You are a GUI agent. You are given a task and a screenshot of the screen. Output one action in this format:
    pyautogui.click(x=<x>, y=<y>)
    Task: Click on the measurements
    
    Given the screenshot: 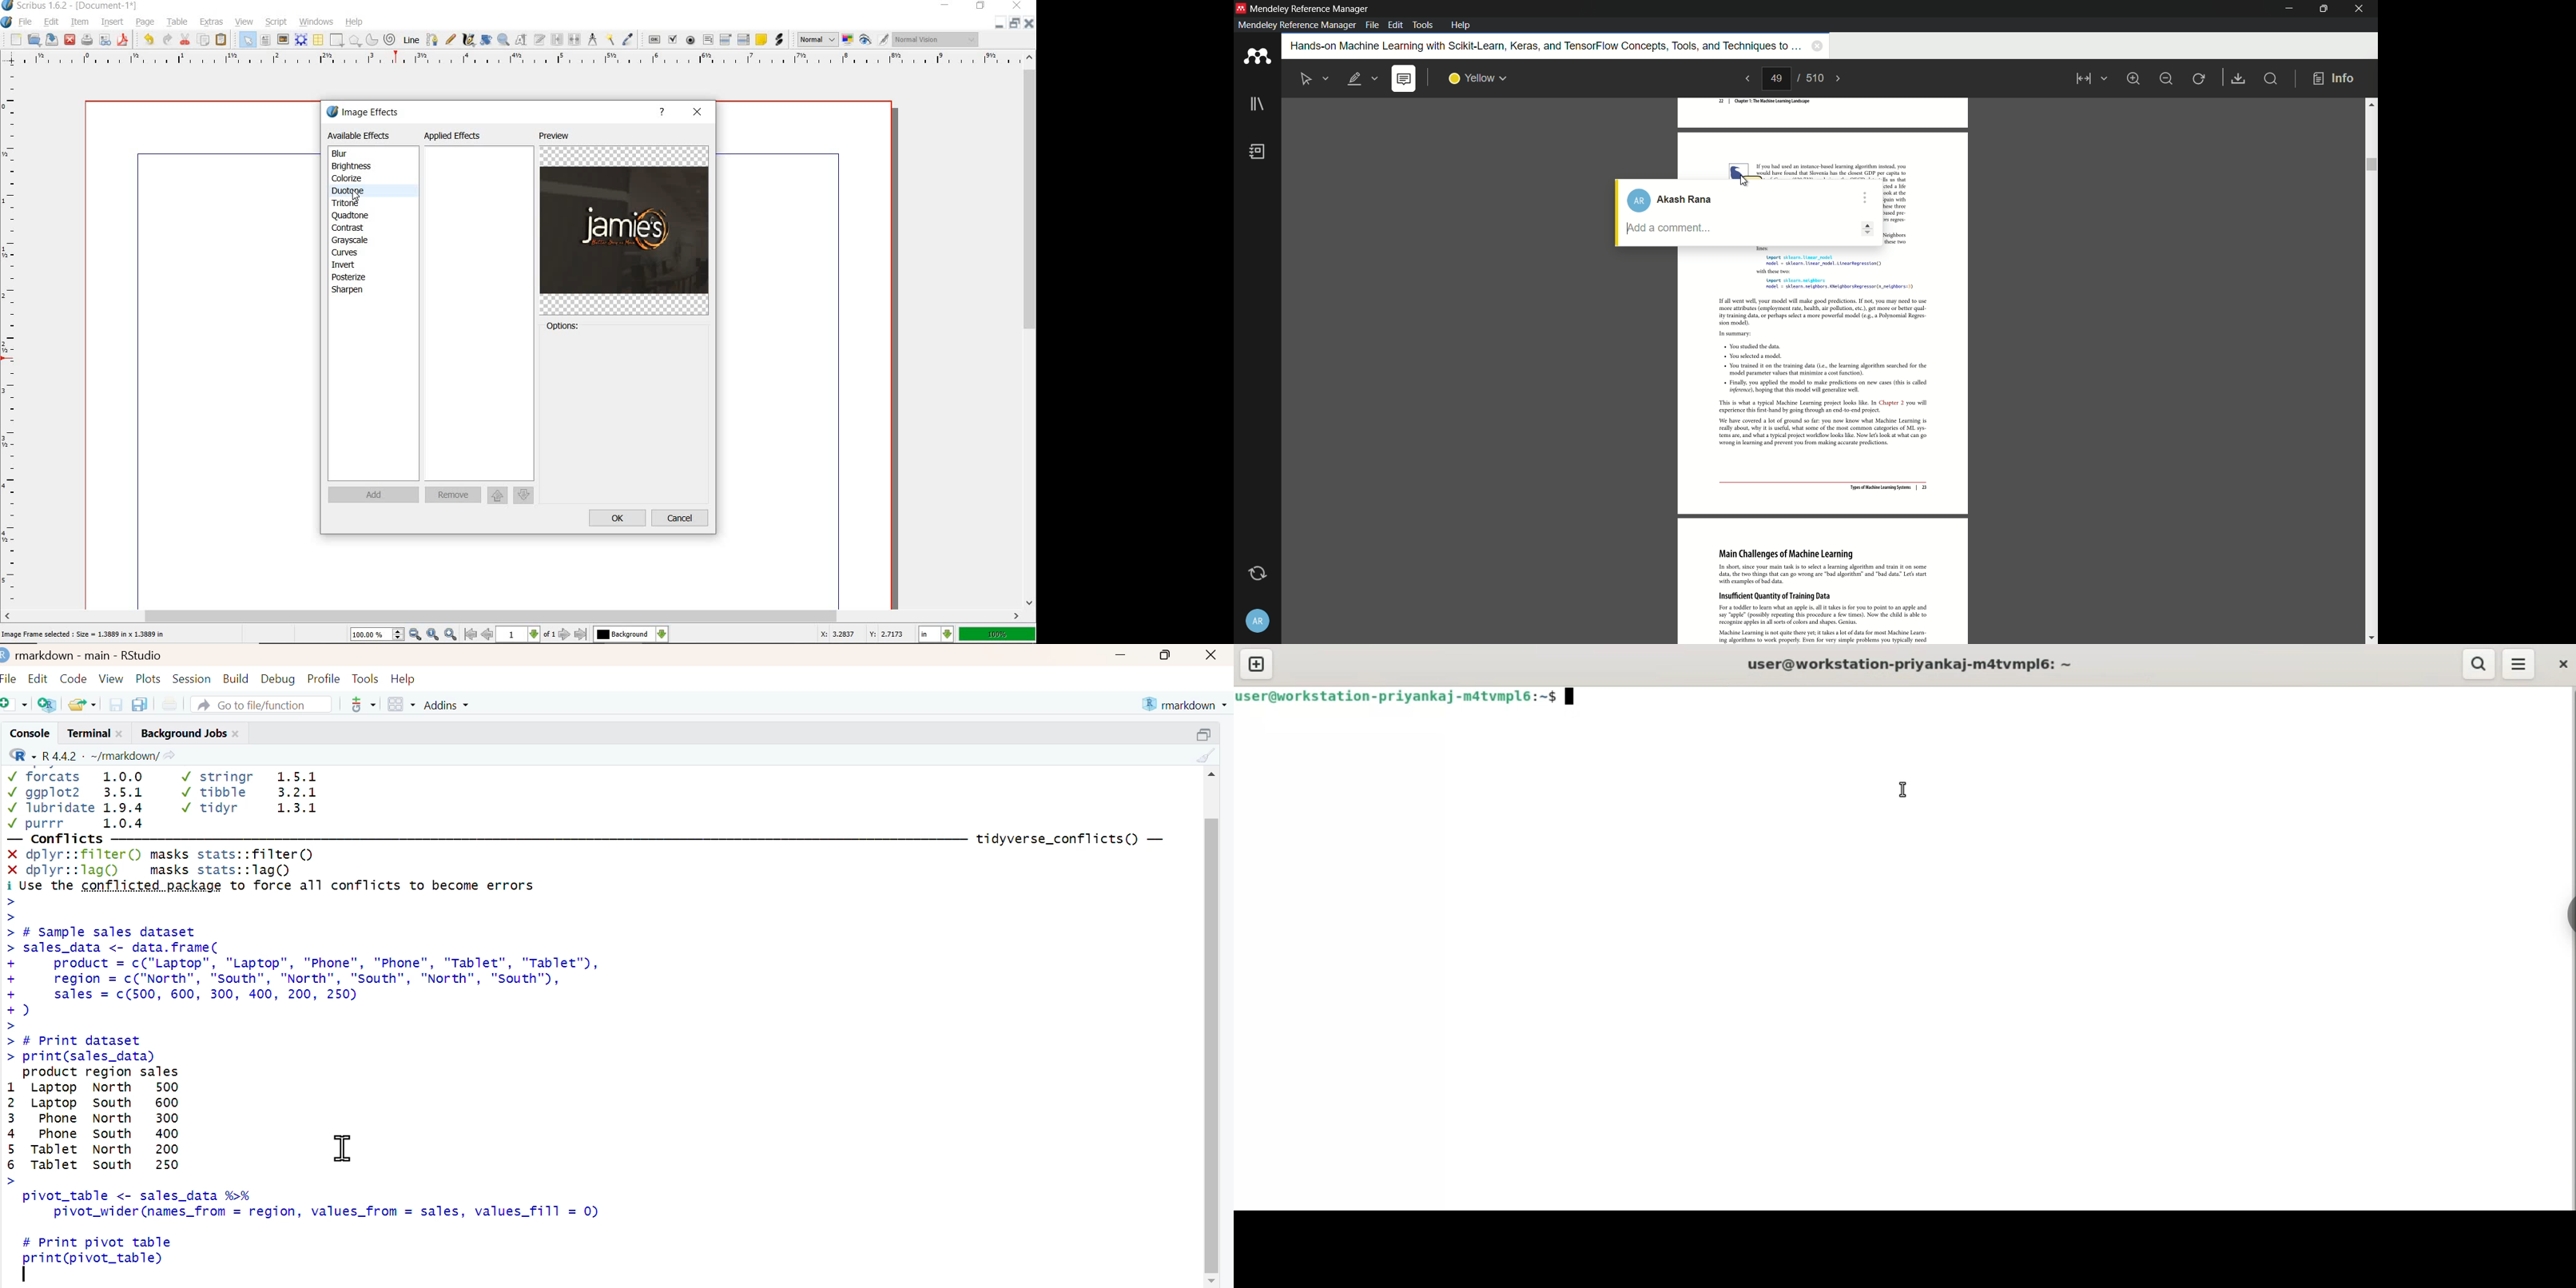 What is the action you would take?
    pyautogui.click(x=593, y=39)
    